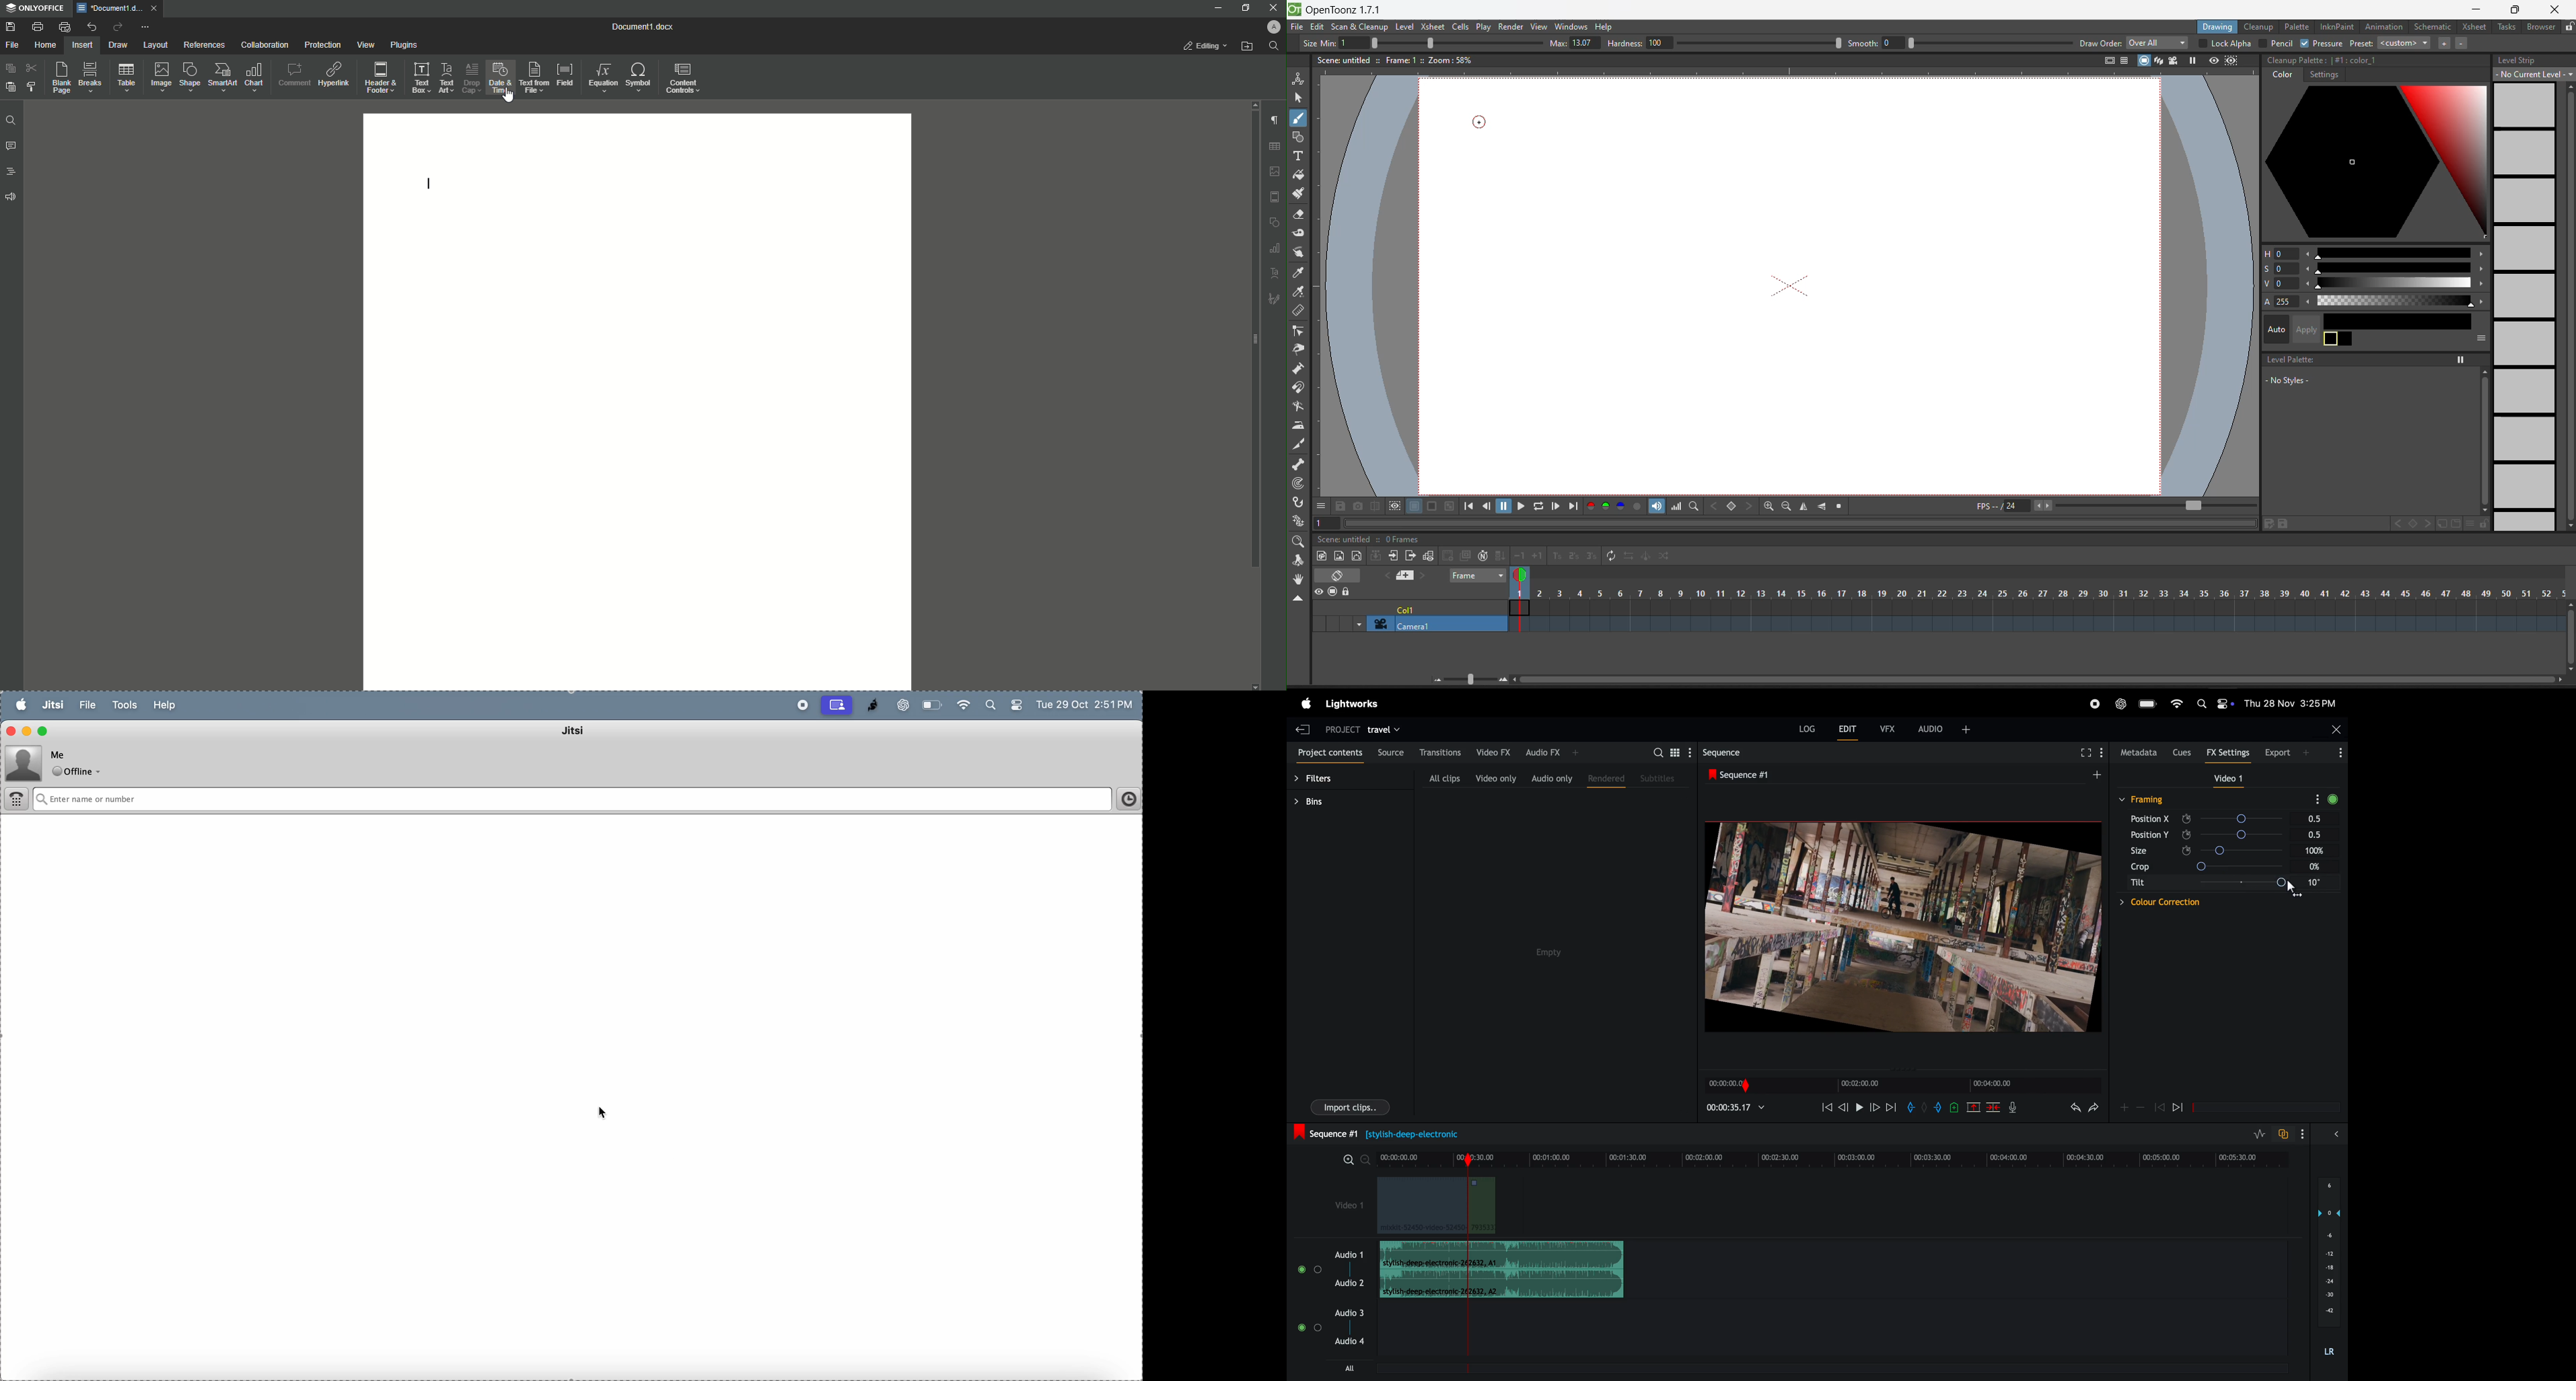 The height and width of the screenshot is (1400, 2576). What do you see at coordinates (2153, 836) in the screenshot?
I see `position y` at bounding box center [2153, 836].